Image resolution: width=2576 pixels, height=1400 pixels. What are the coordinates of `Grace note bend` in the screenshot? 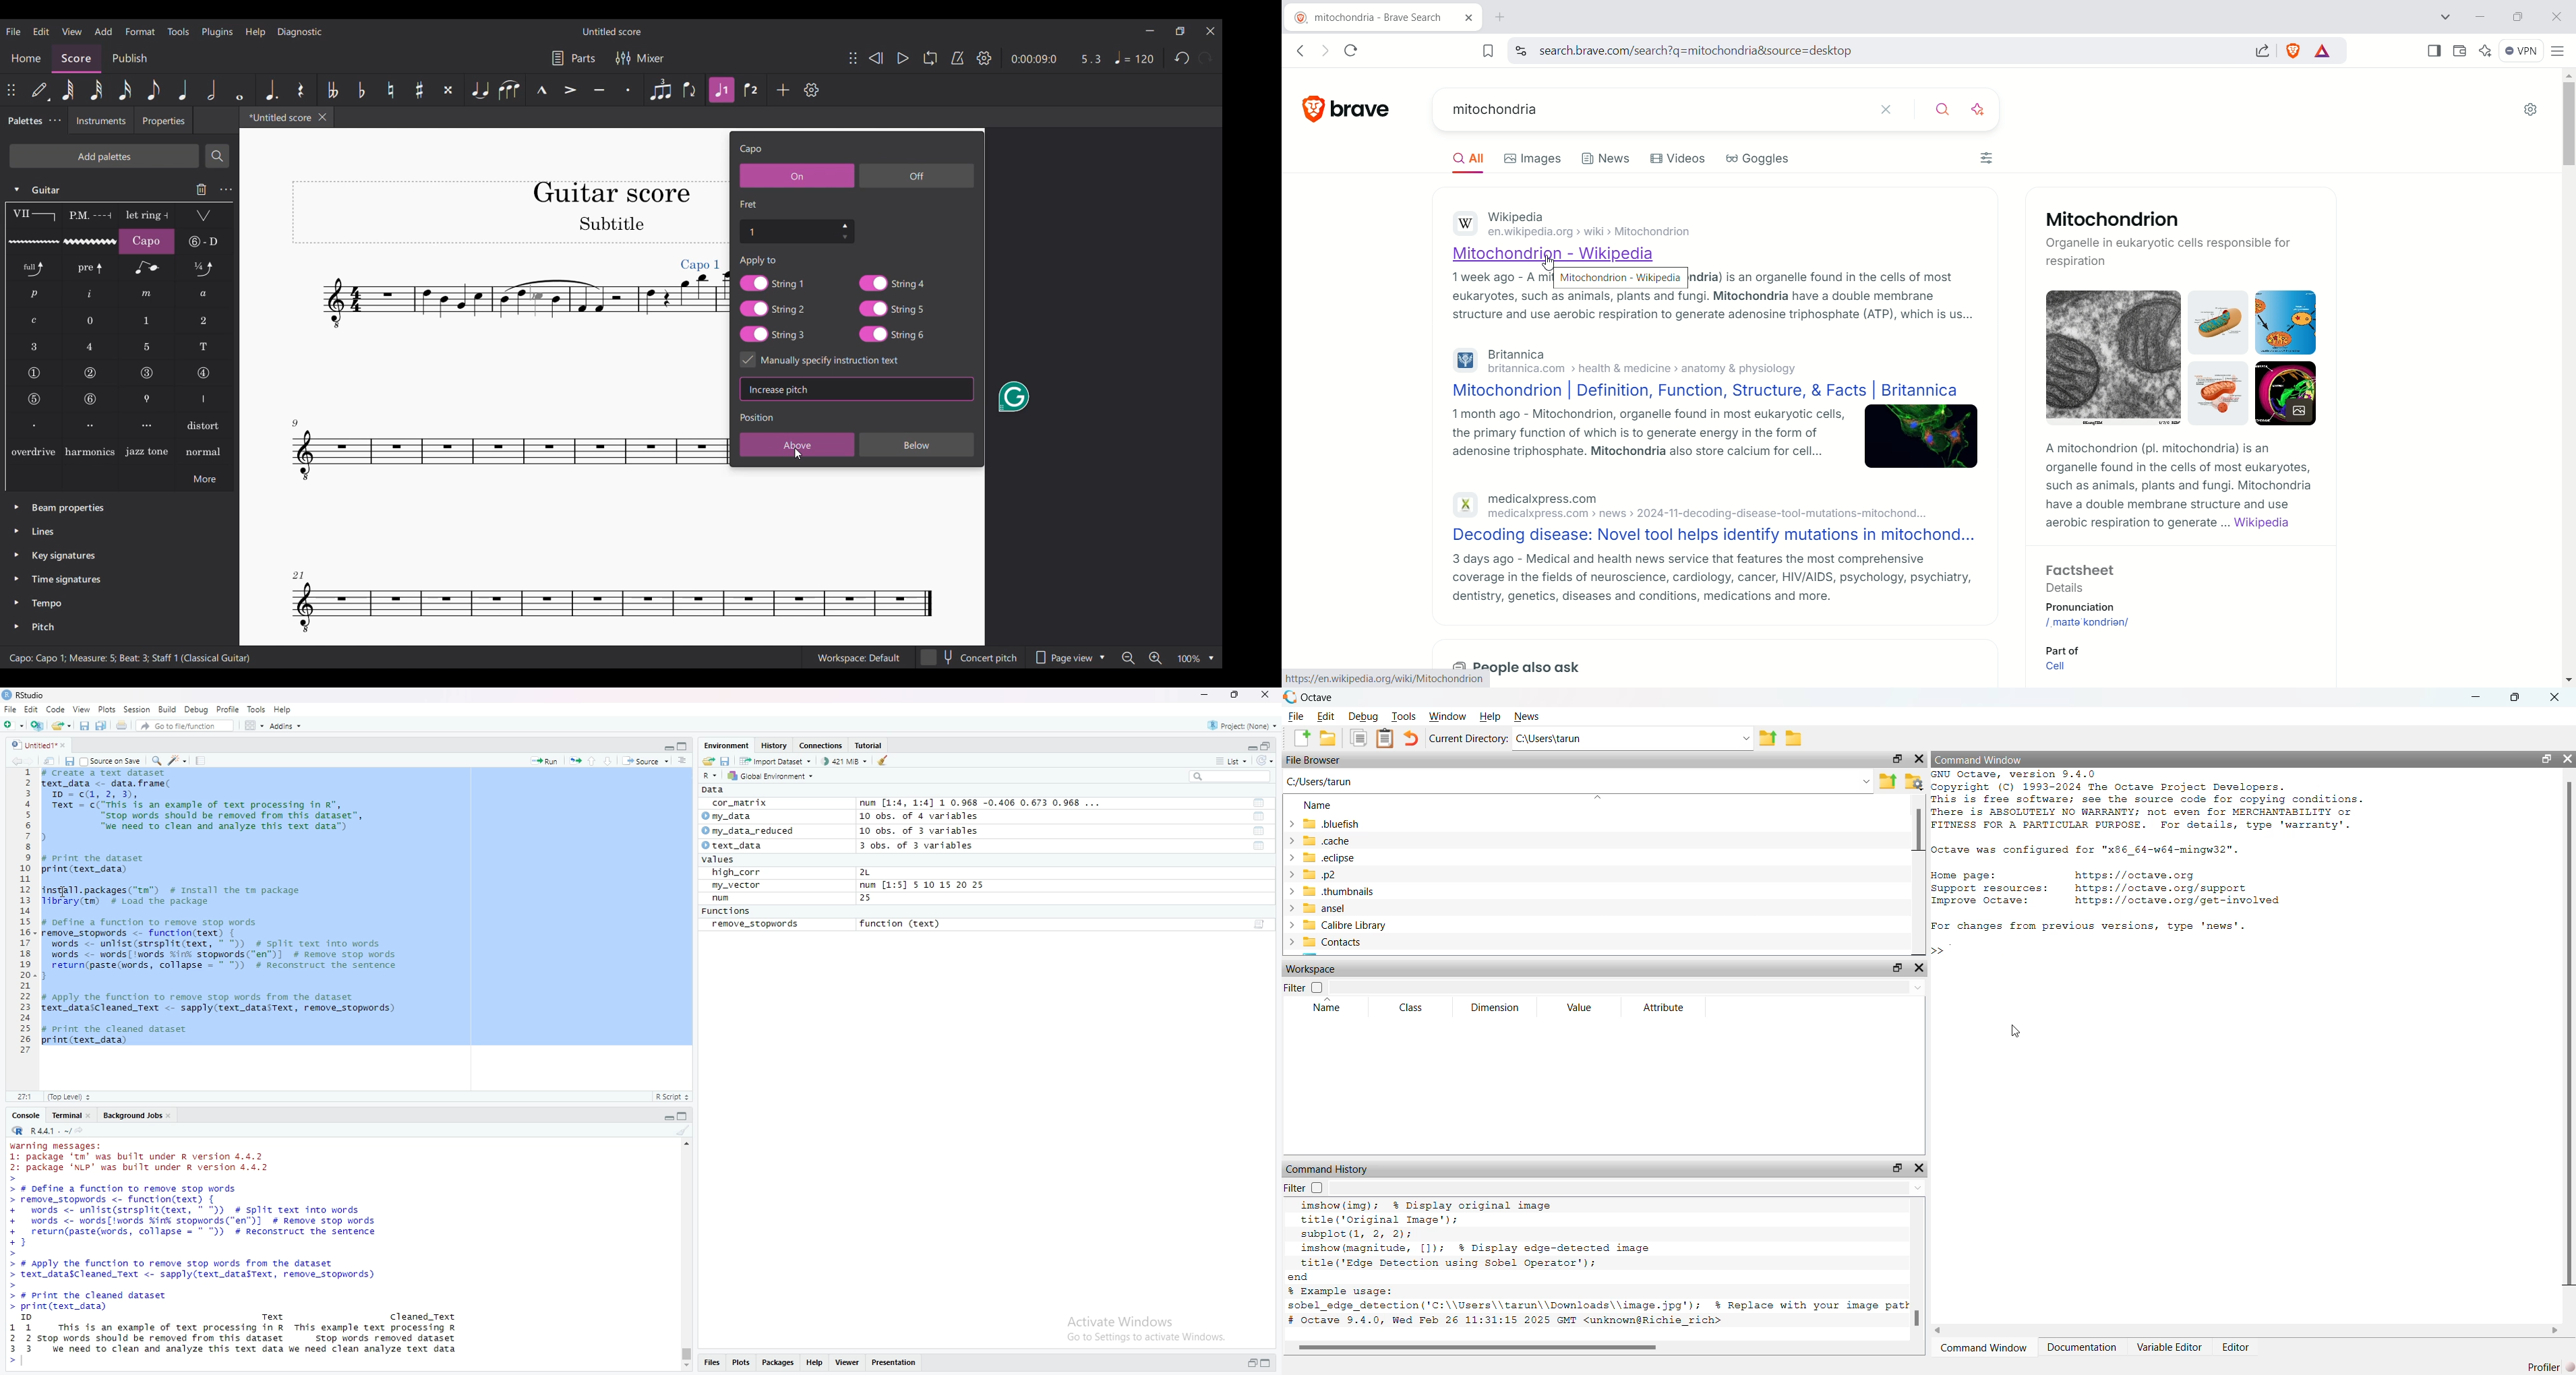 It's located at (147, 268).